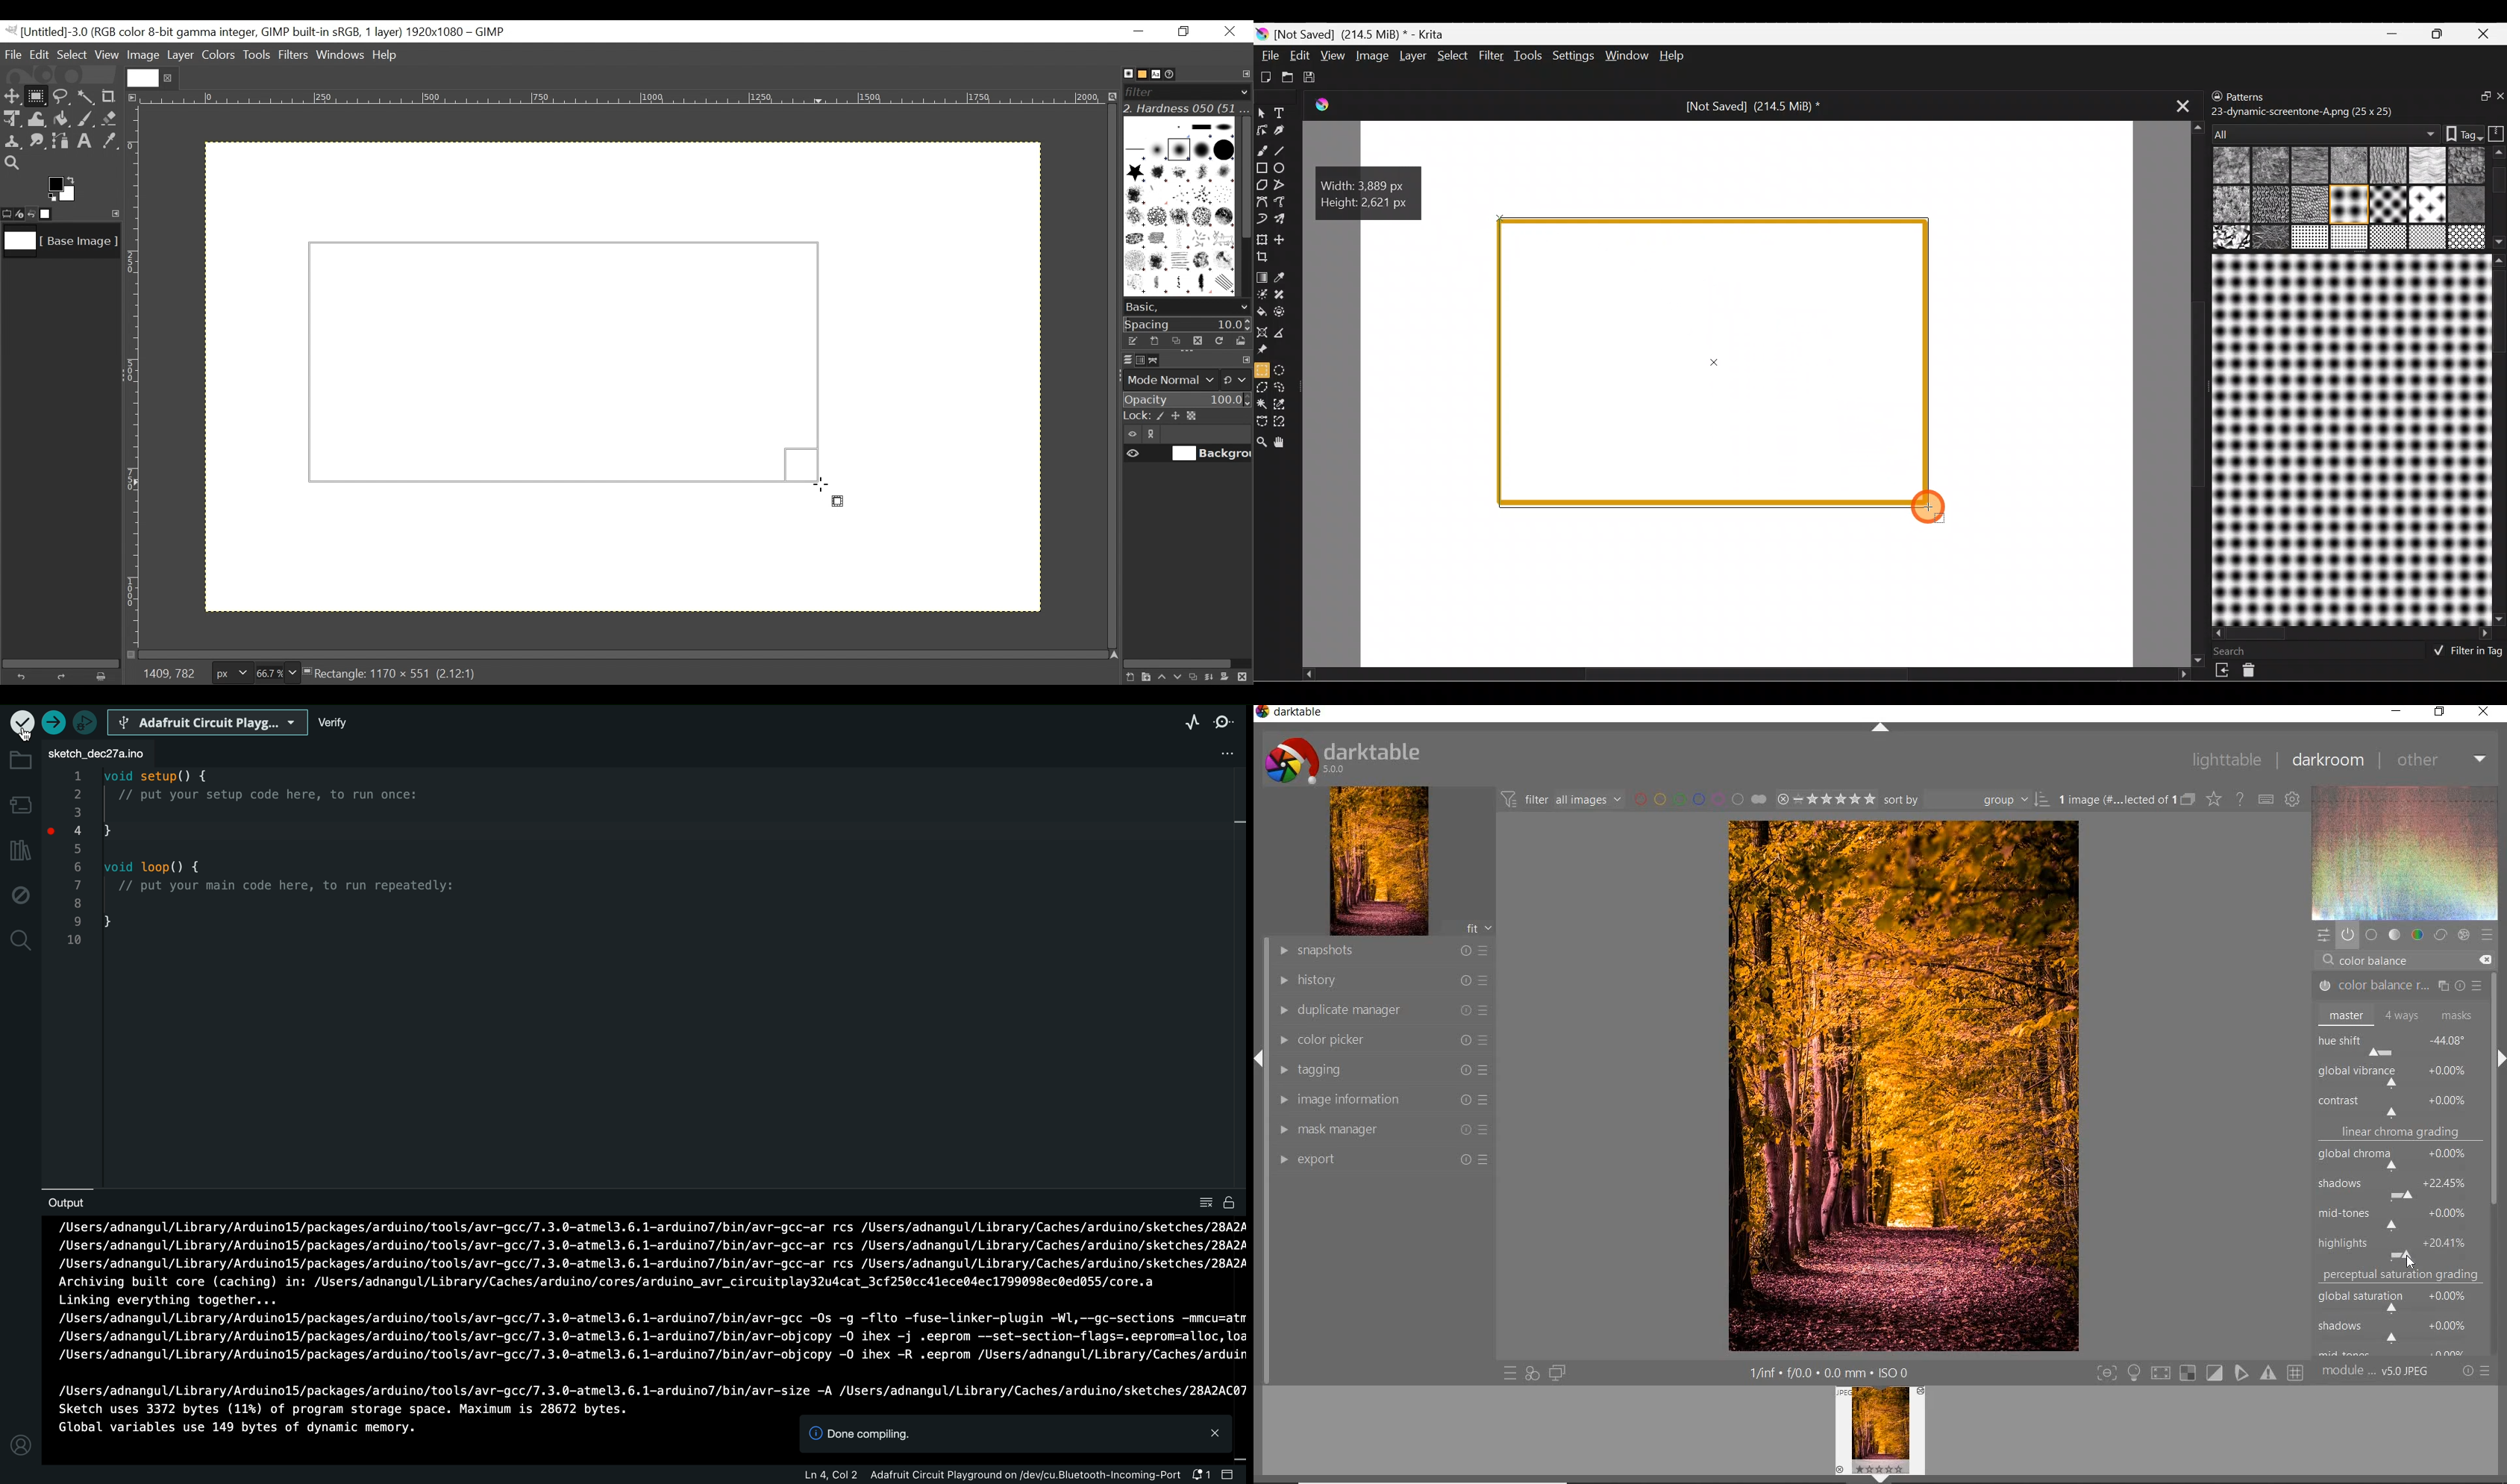  What do you see at coordinates (1324, 106) in the screenshot?
I see `Krita Logo` at bounding box center [1324, 106].